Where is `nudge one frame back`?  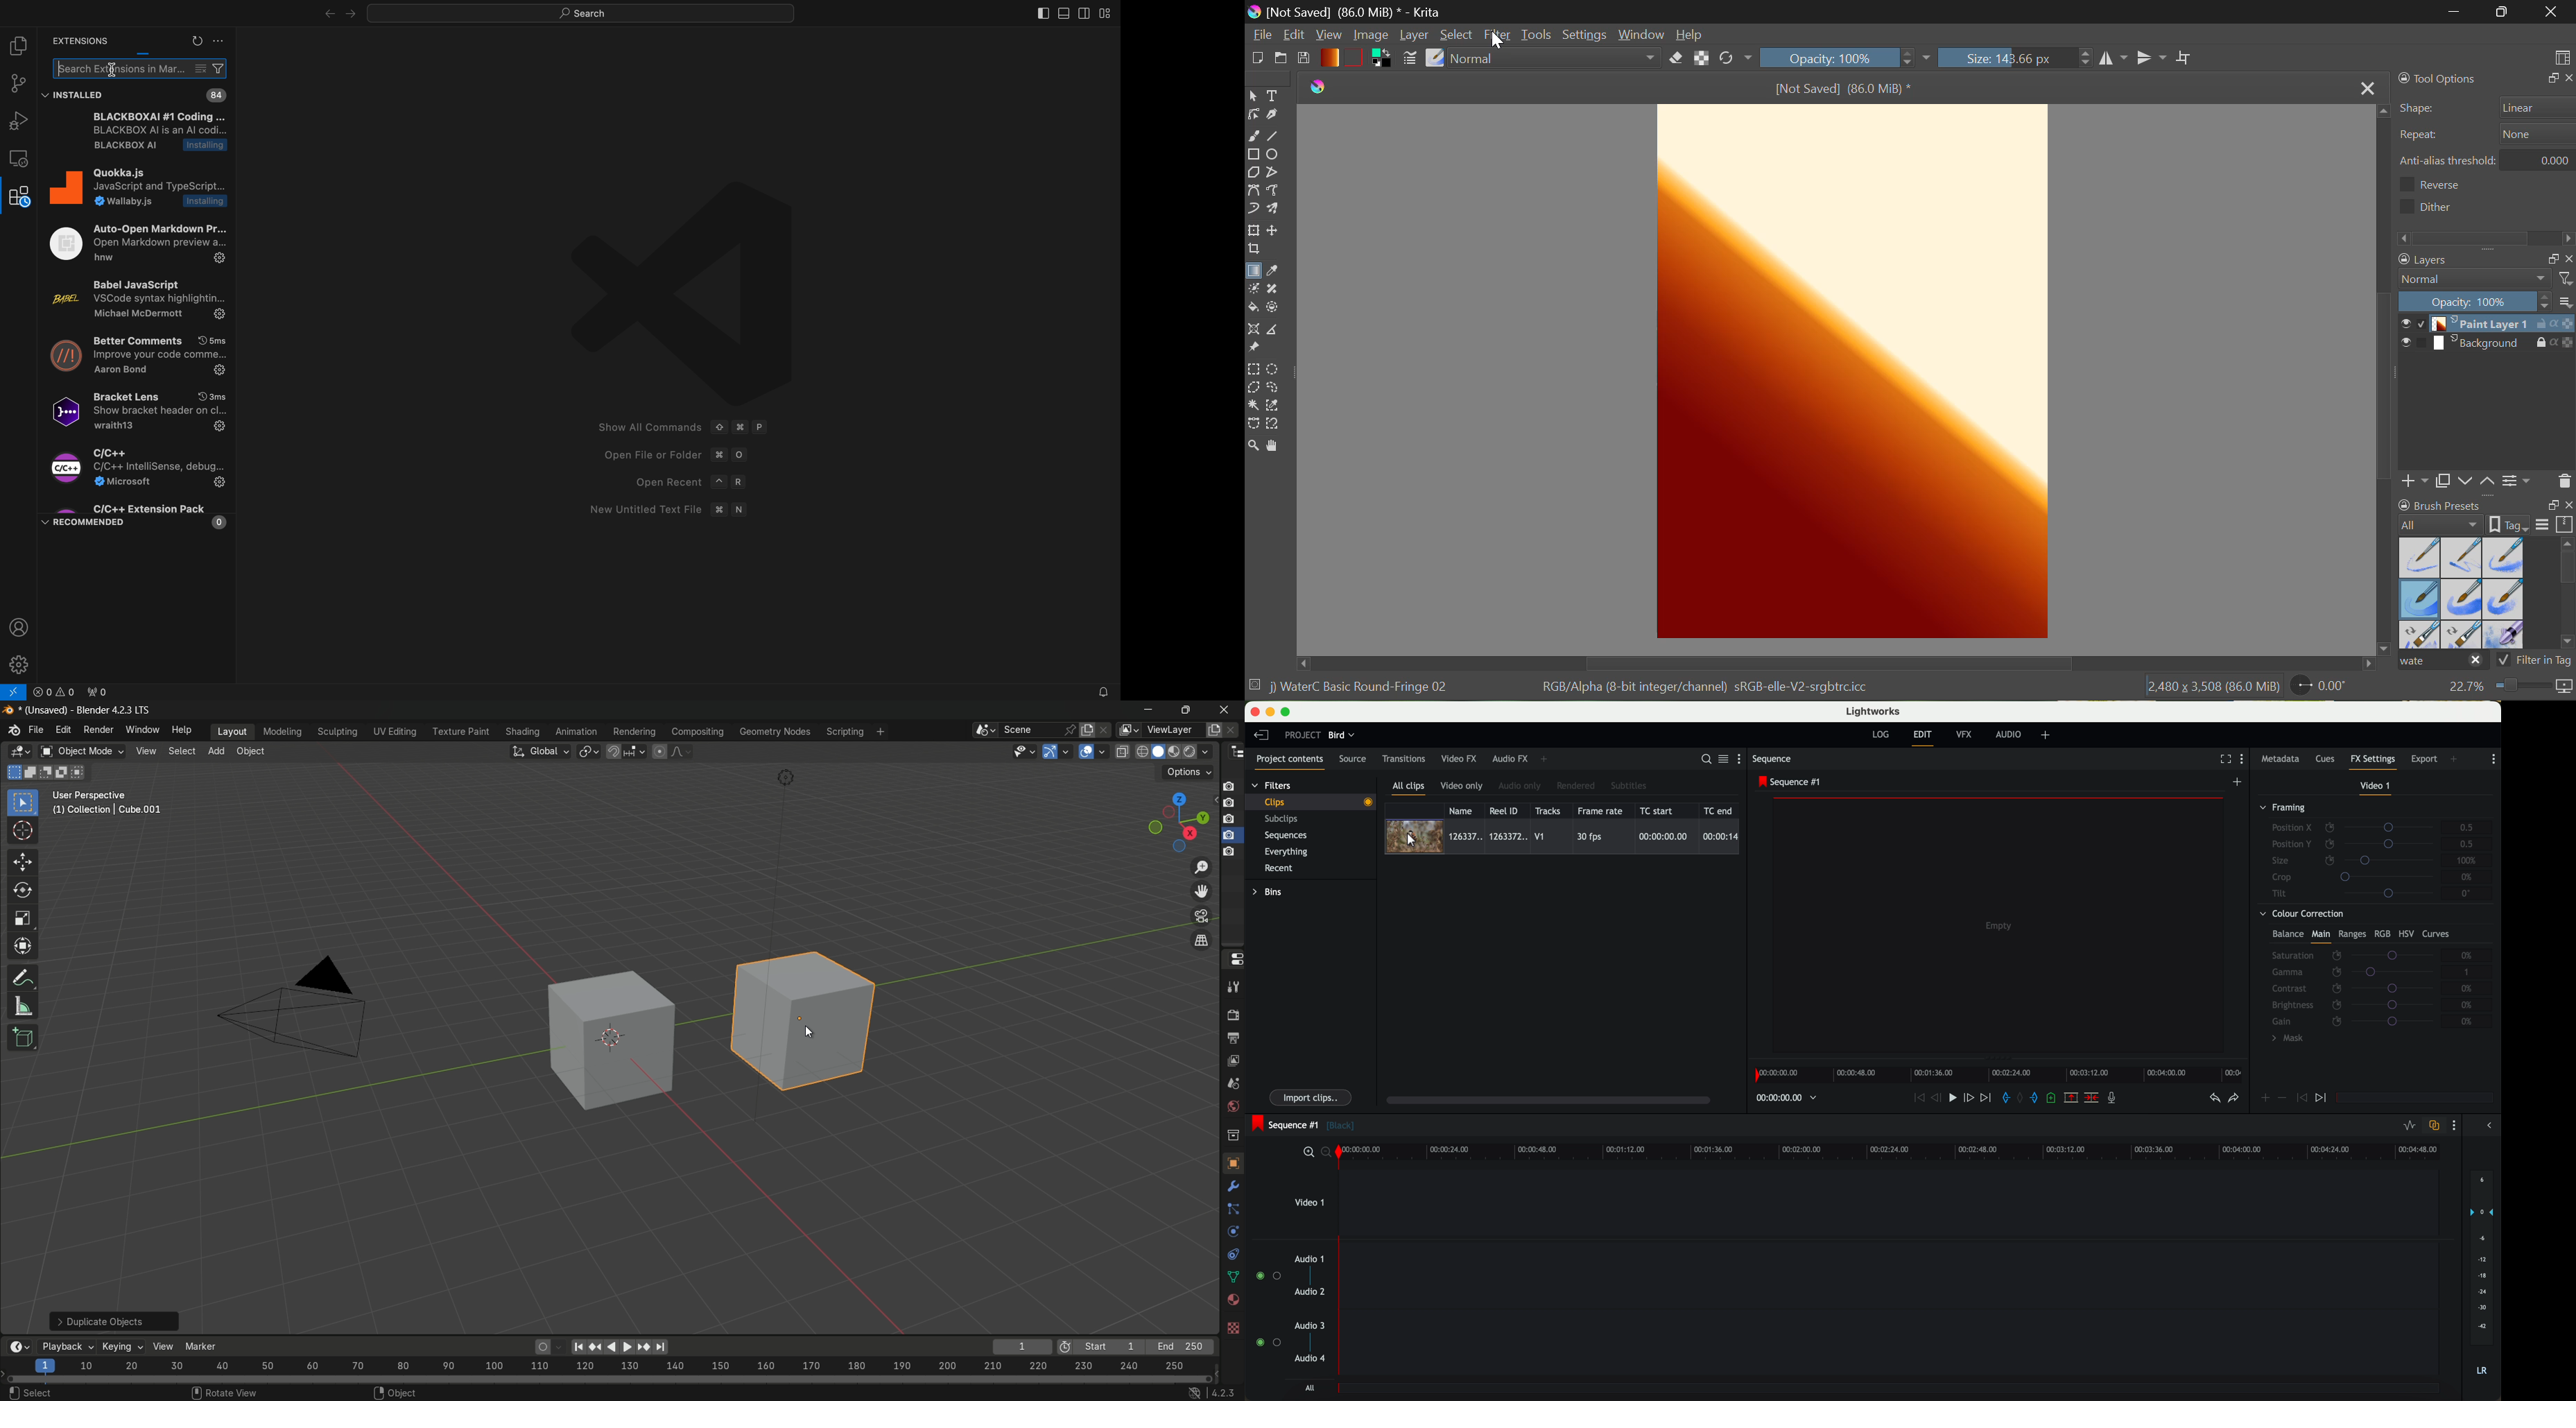
nudge one frame back is located at coordinates (1938, 1099).